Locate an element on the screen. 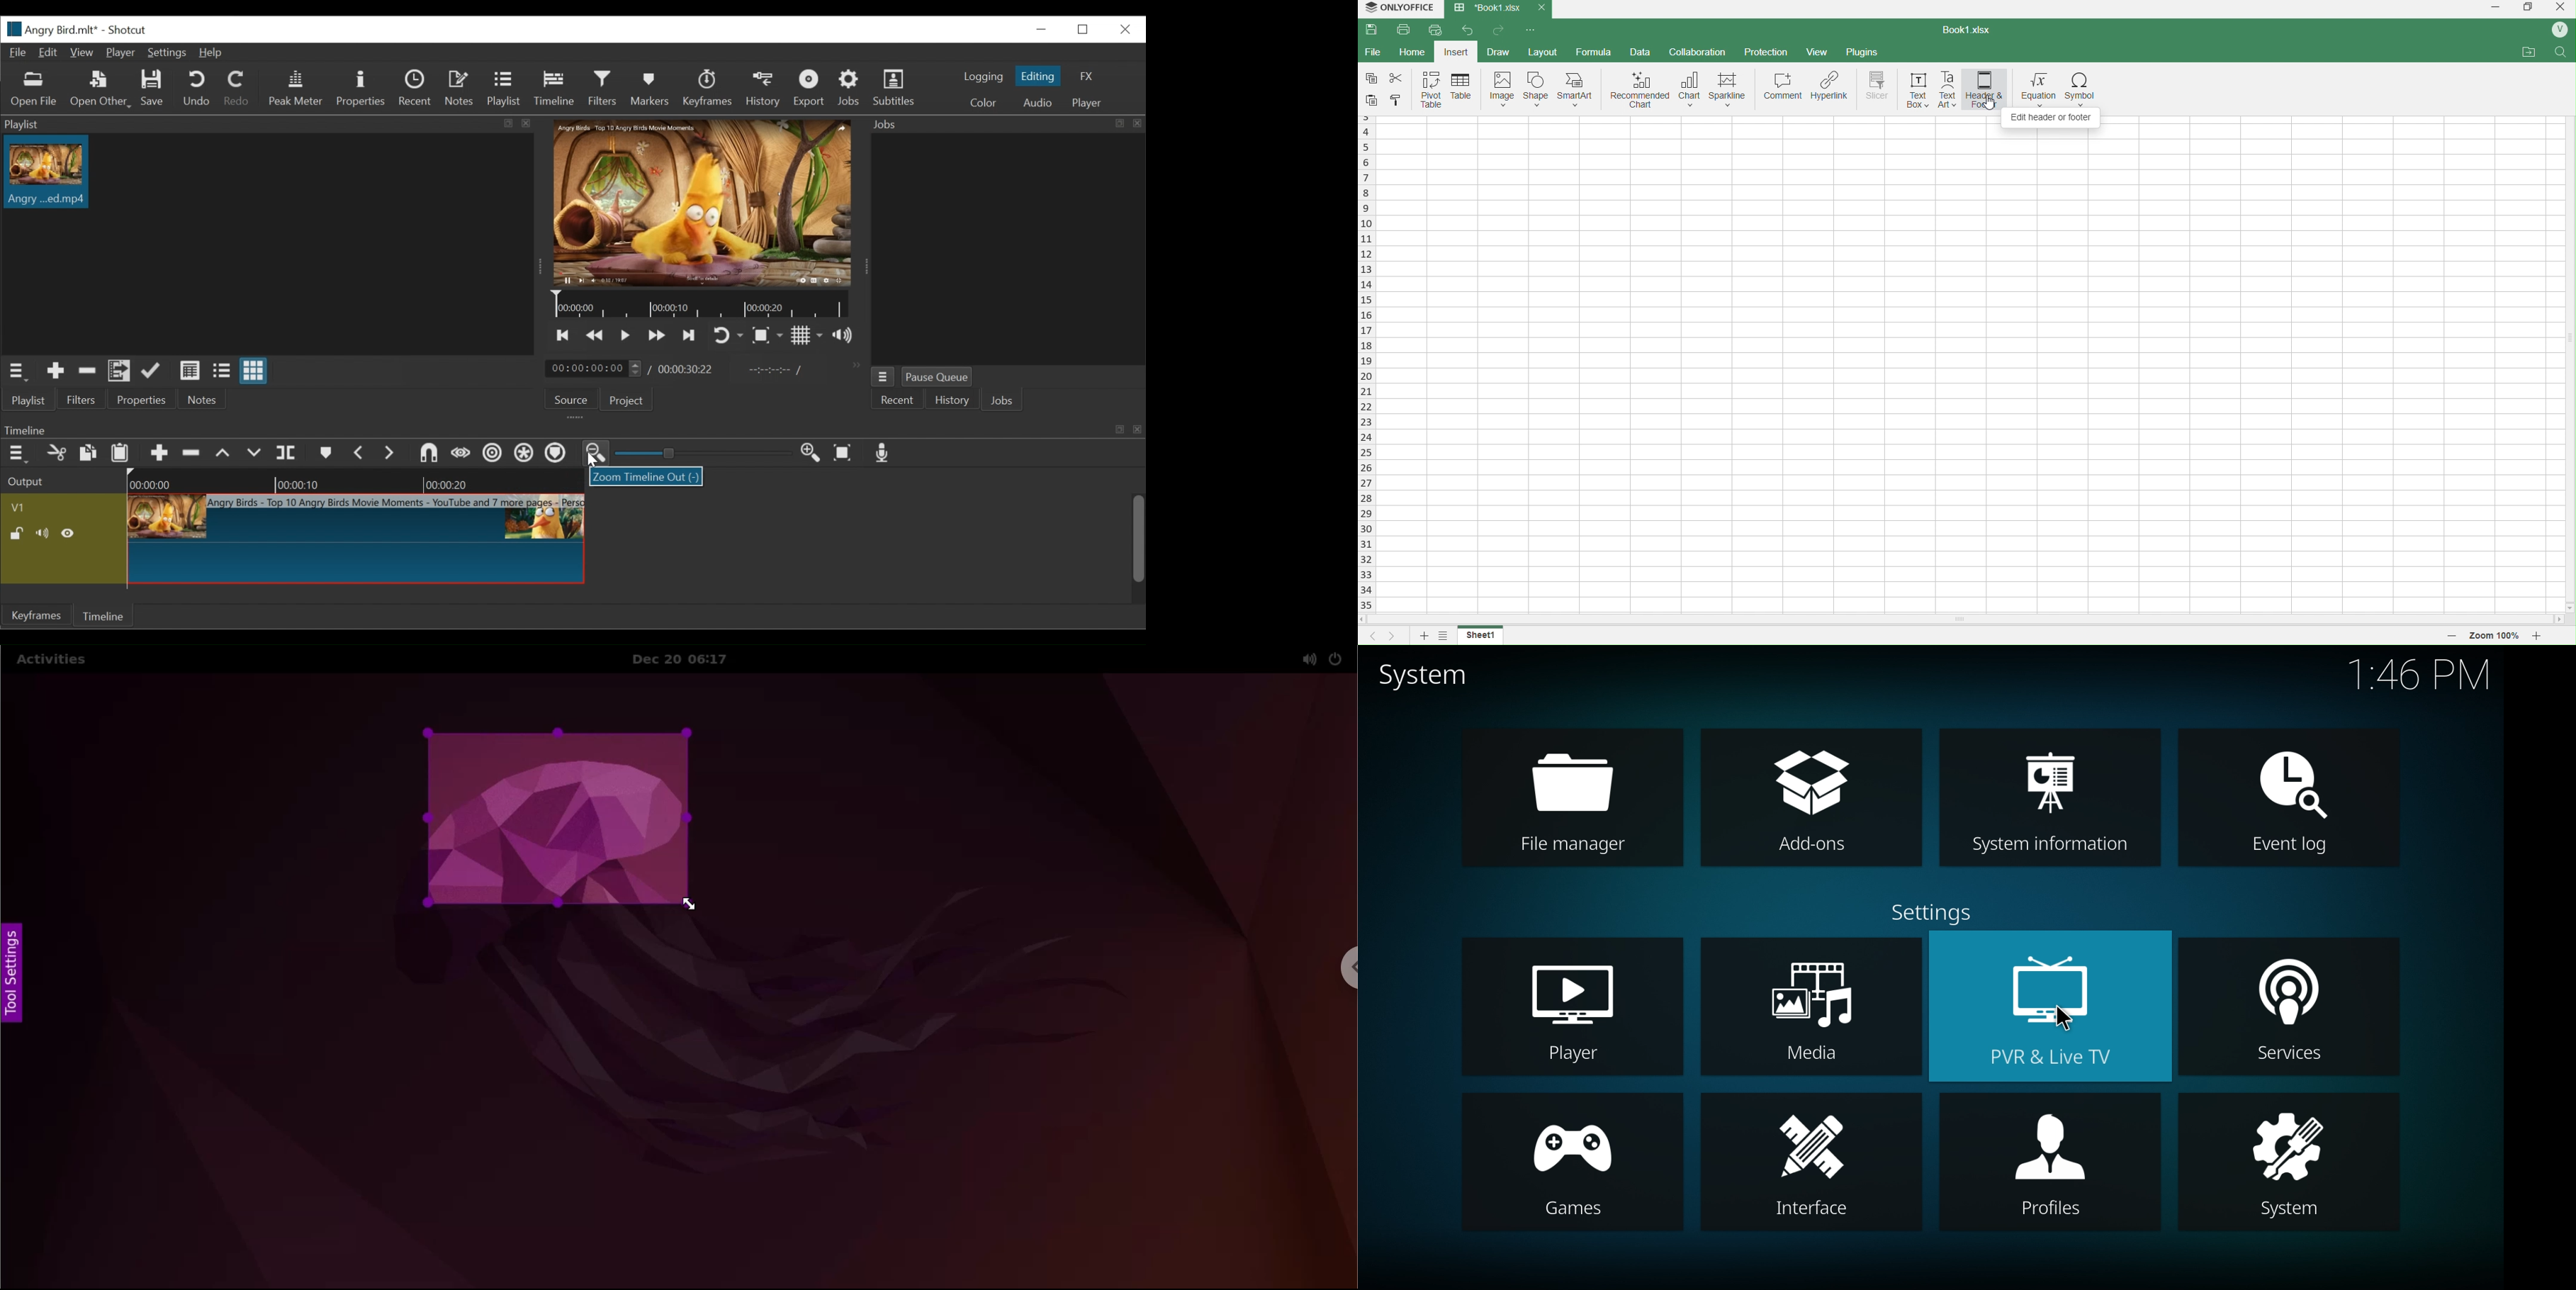  Add the playlist to is located at coordinates (120, 371).